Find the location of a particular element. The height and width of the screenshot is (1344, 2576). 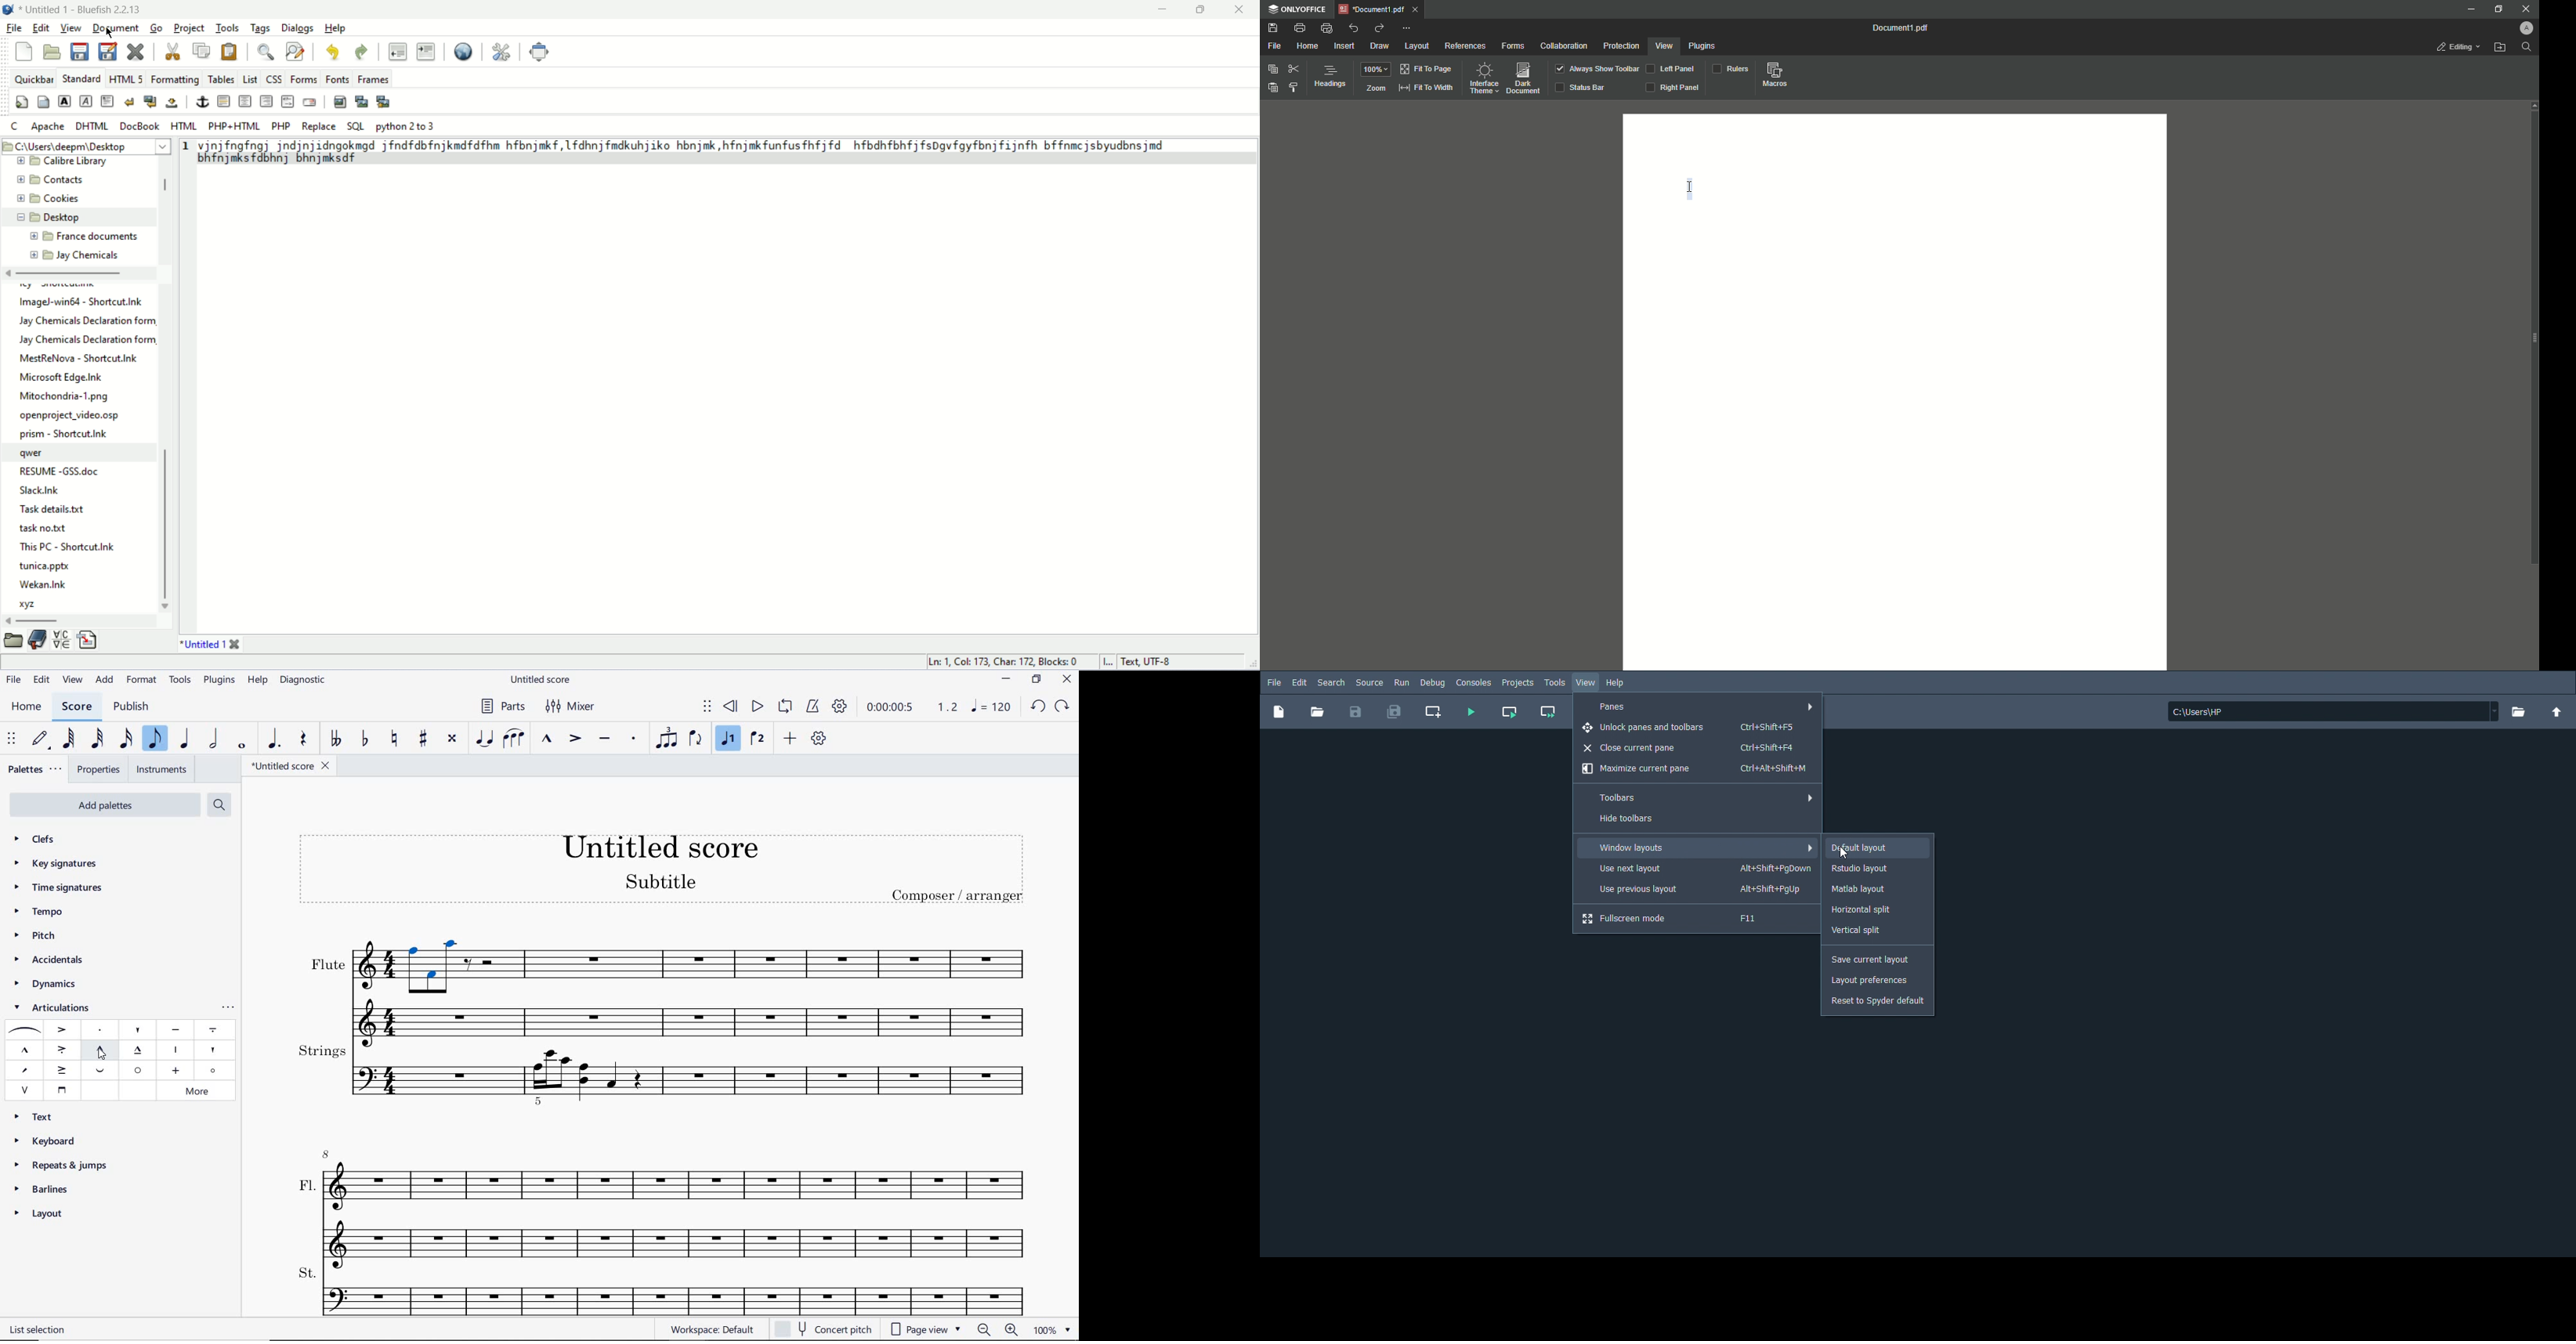

PLAY is located at coordinates (757, 706).